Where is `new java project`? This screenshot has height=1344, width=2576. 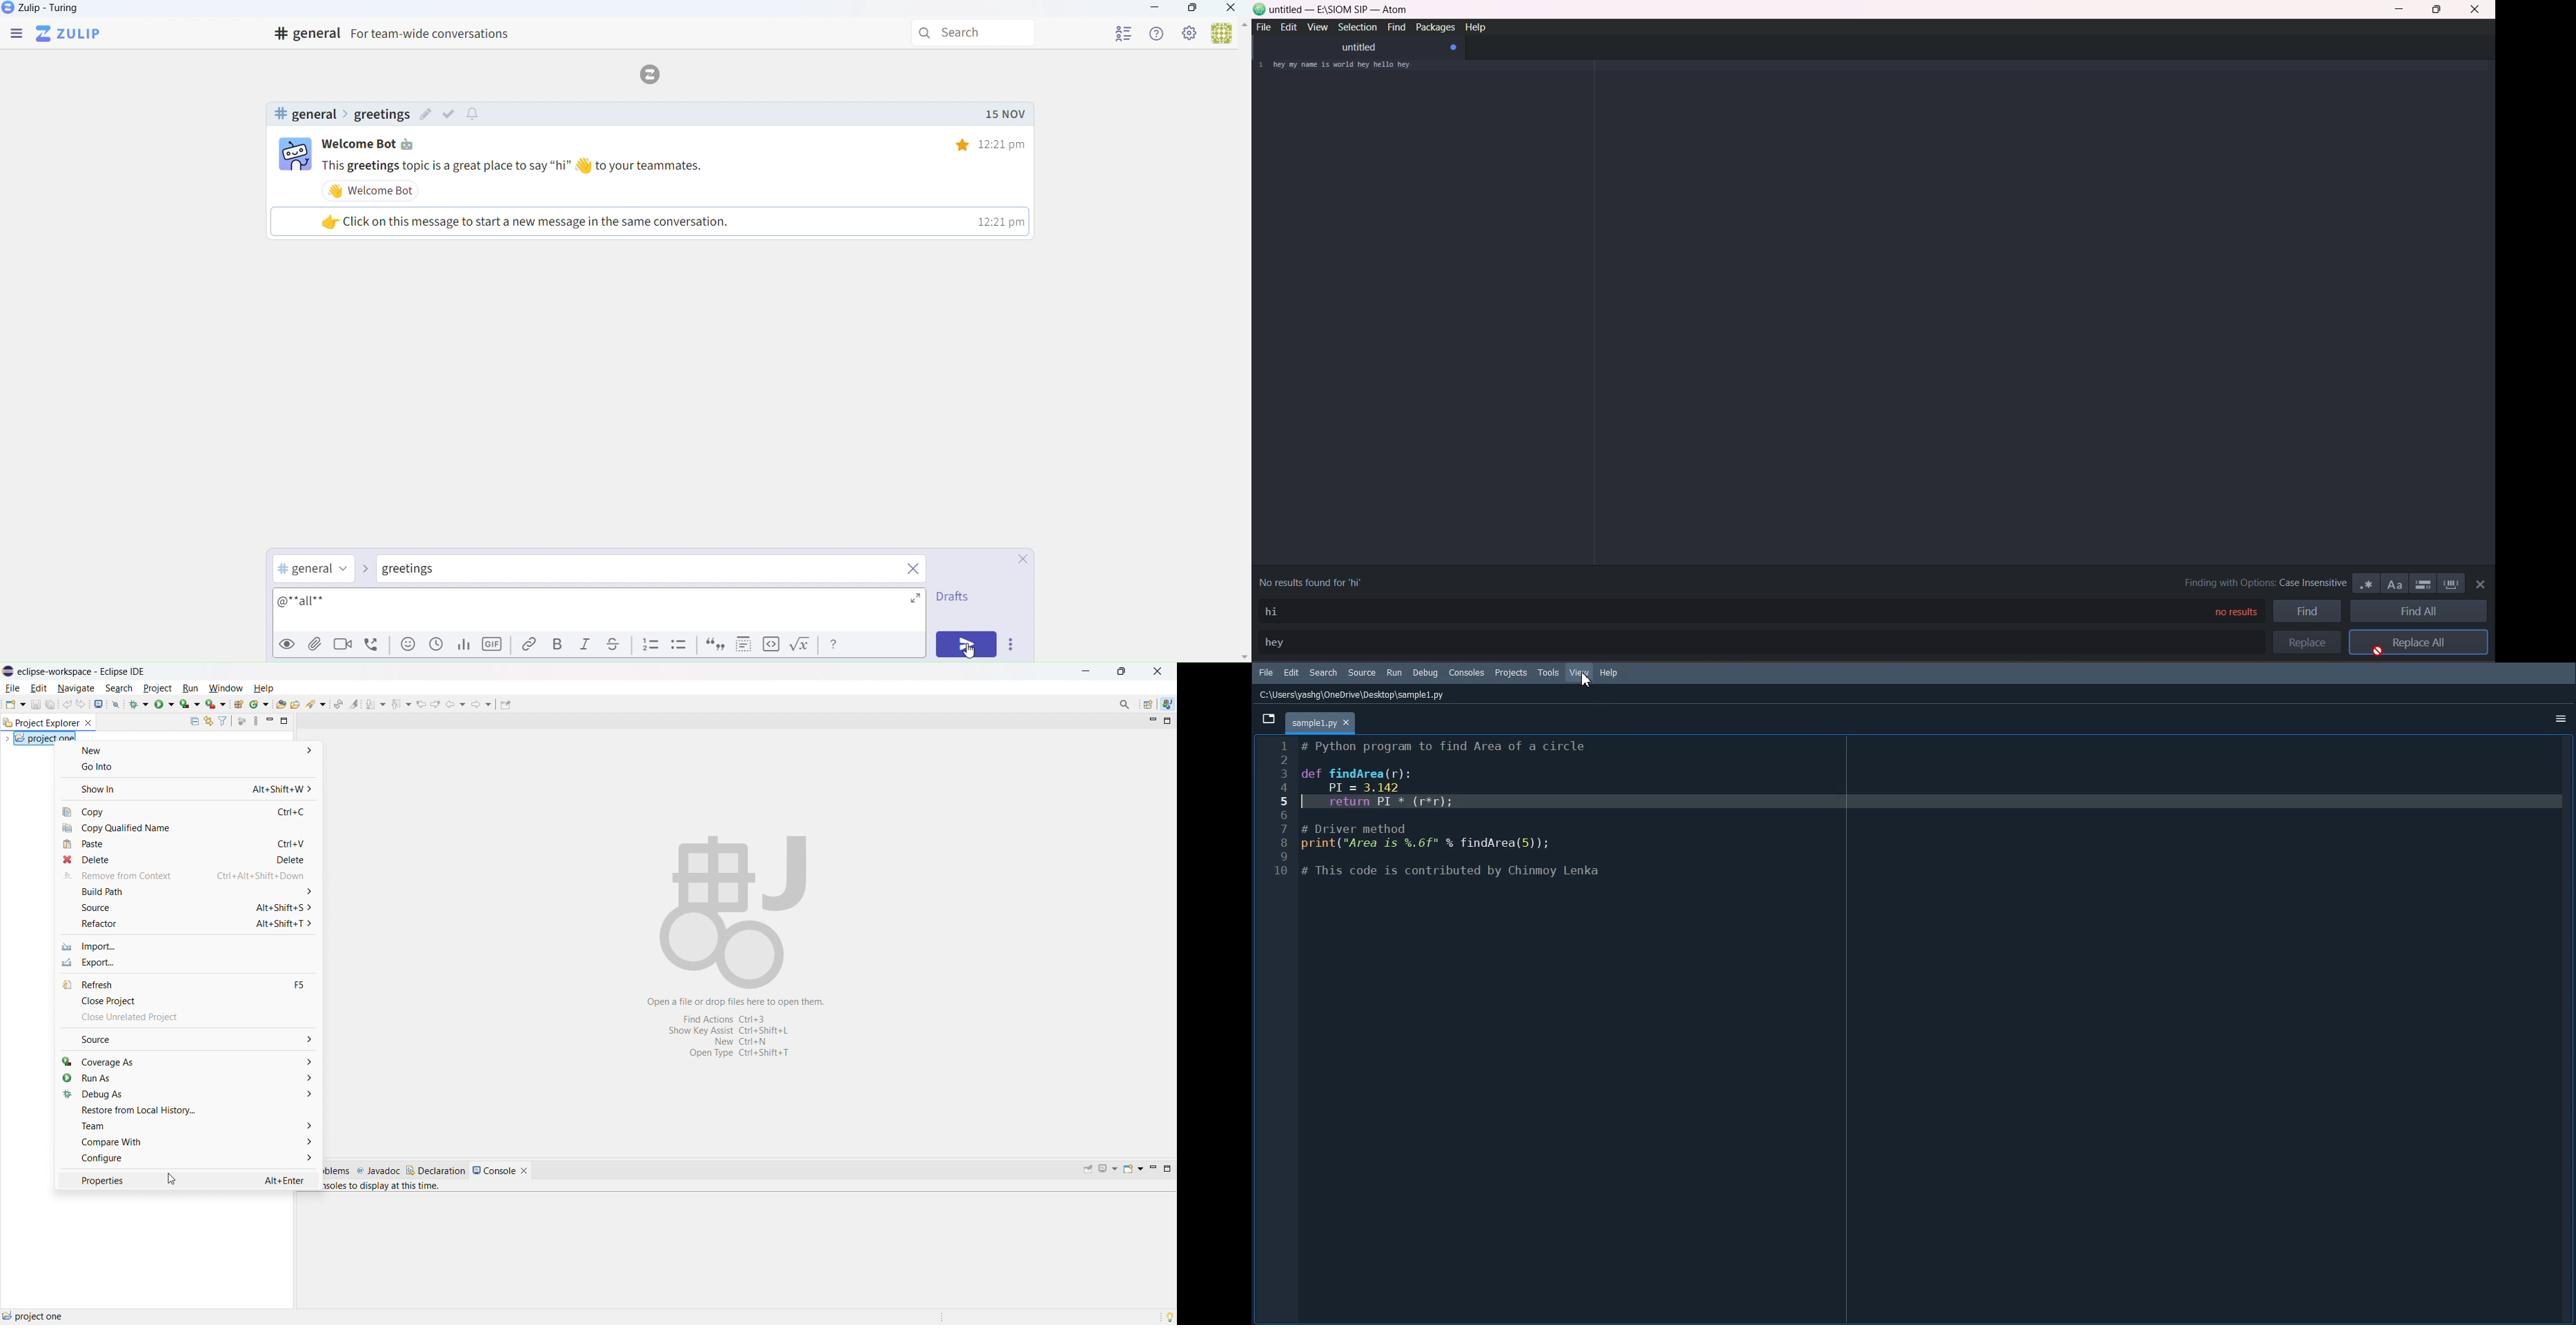 new java project is located at coordinates (238, 704).